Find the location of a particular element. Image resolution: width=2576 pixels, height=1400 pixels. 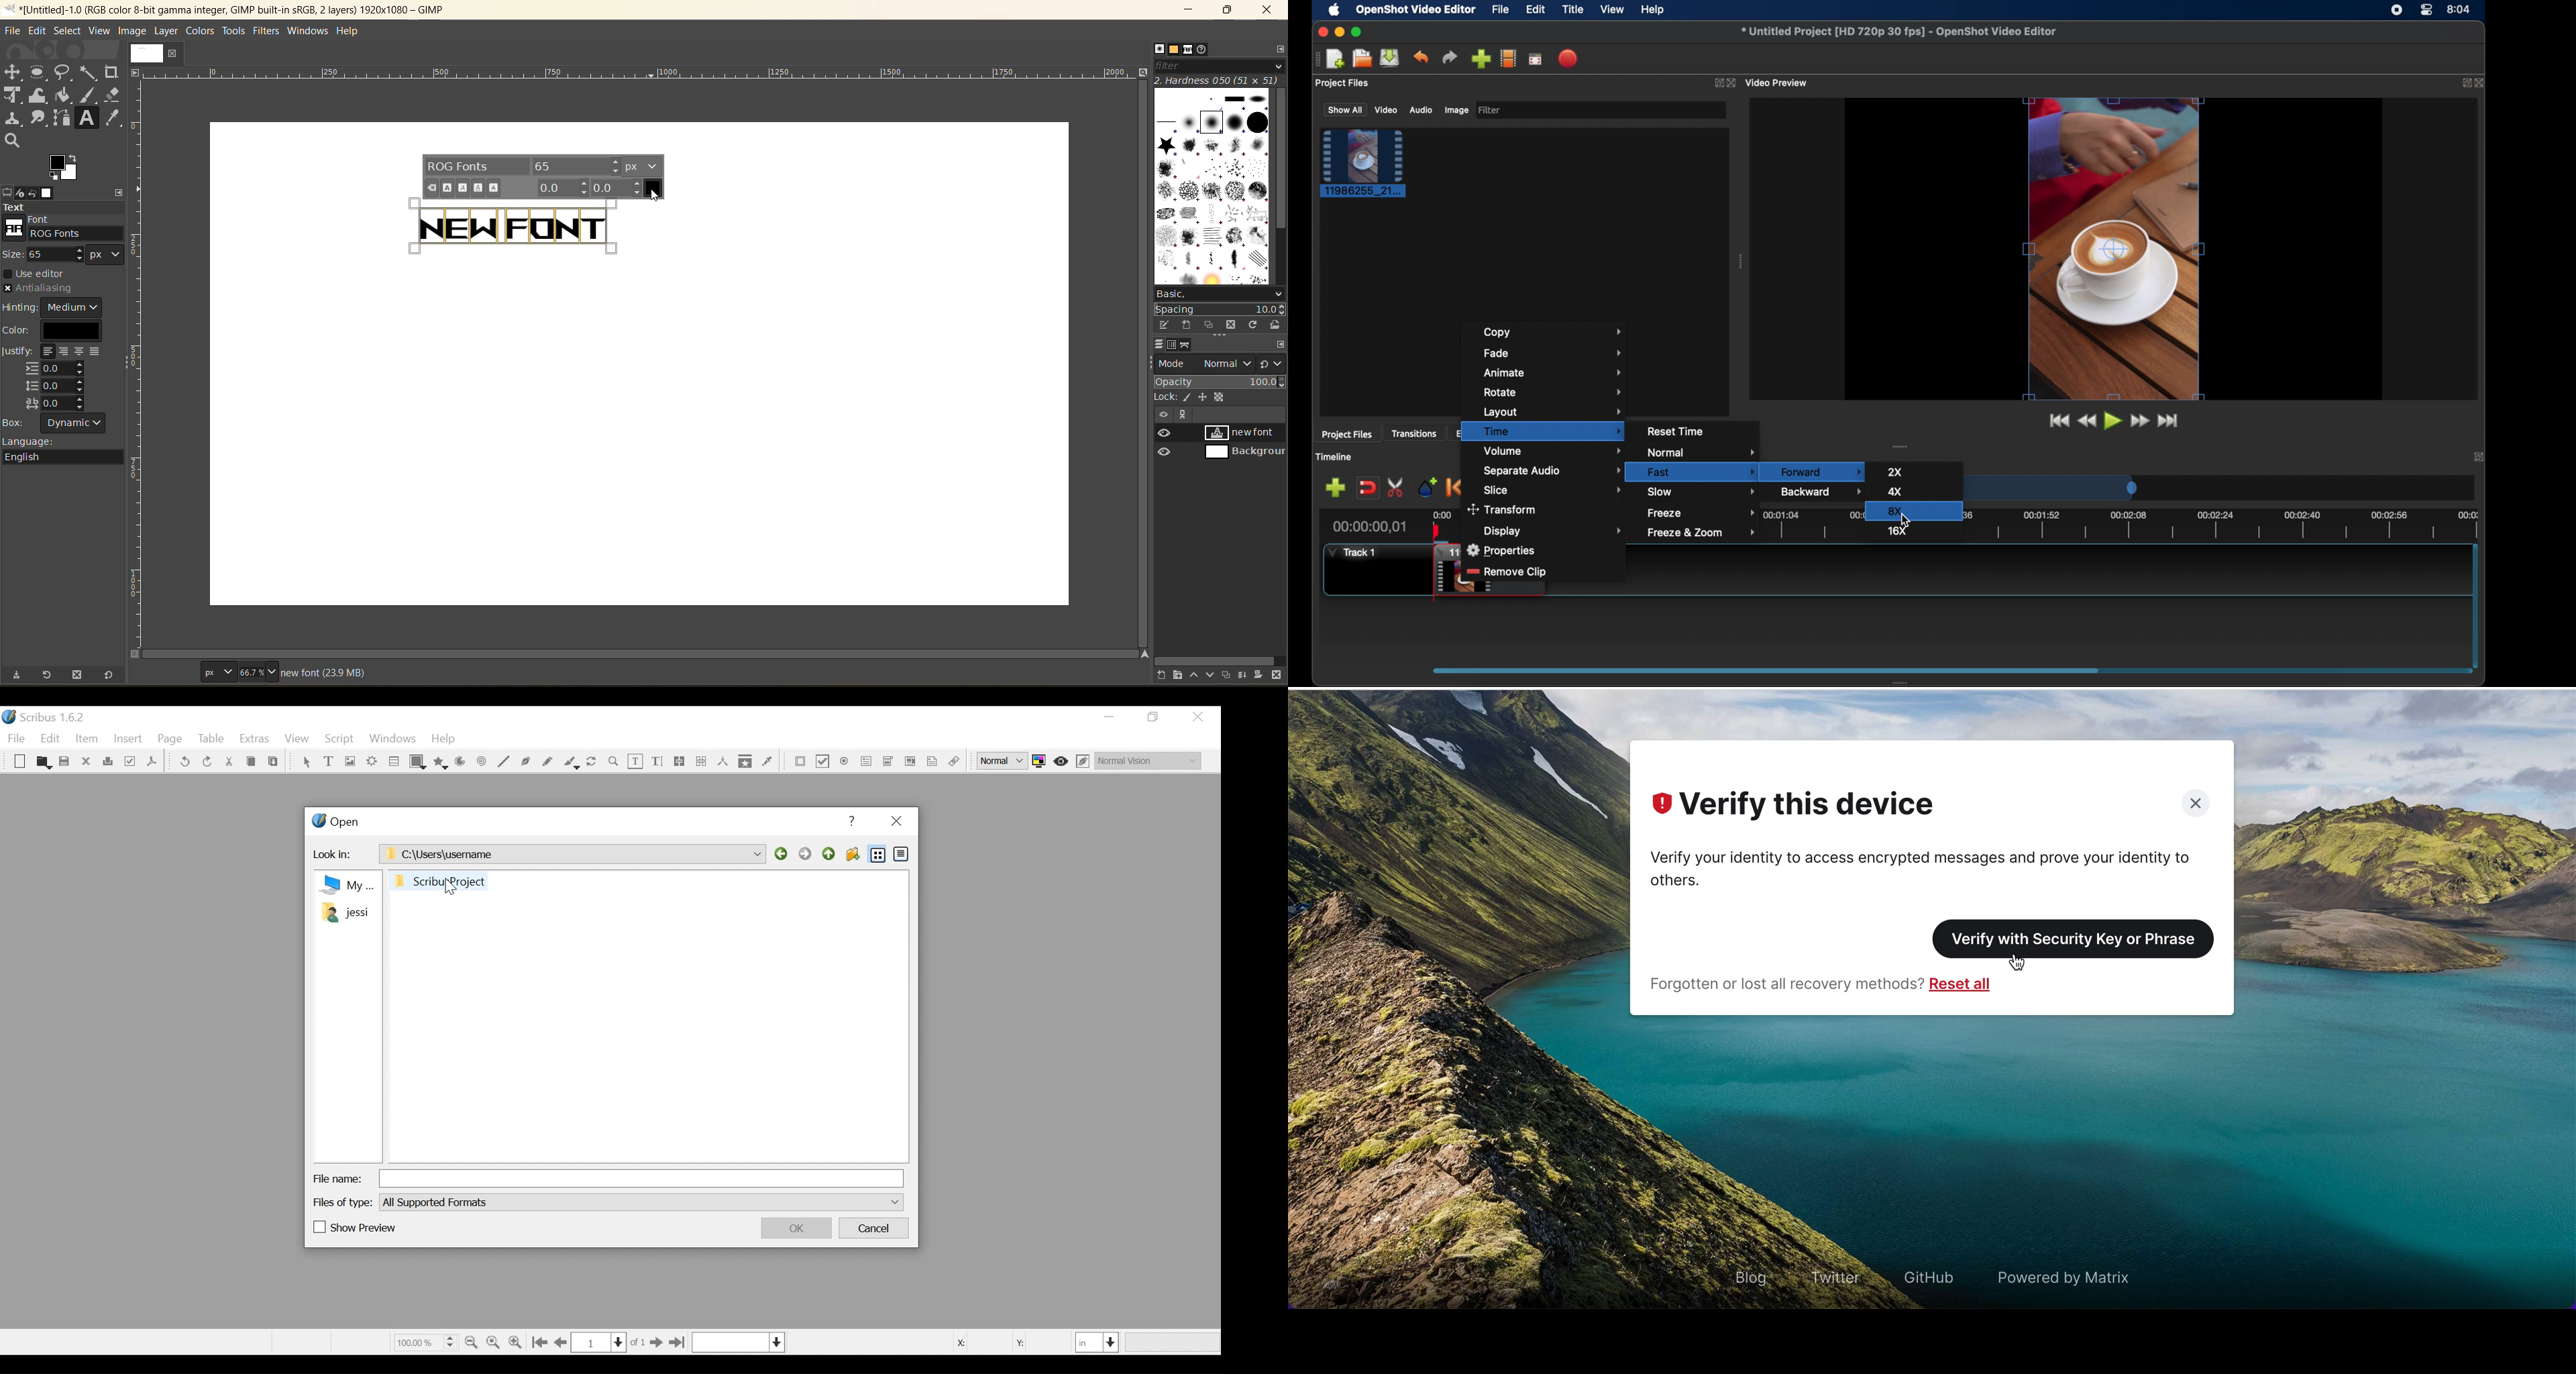

fastfoward is located at coordinates (2141, 420).